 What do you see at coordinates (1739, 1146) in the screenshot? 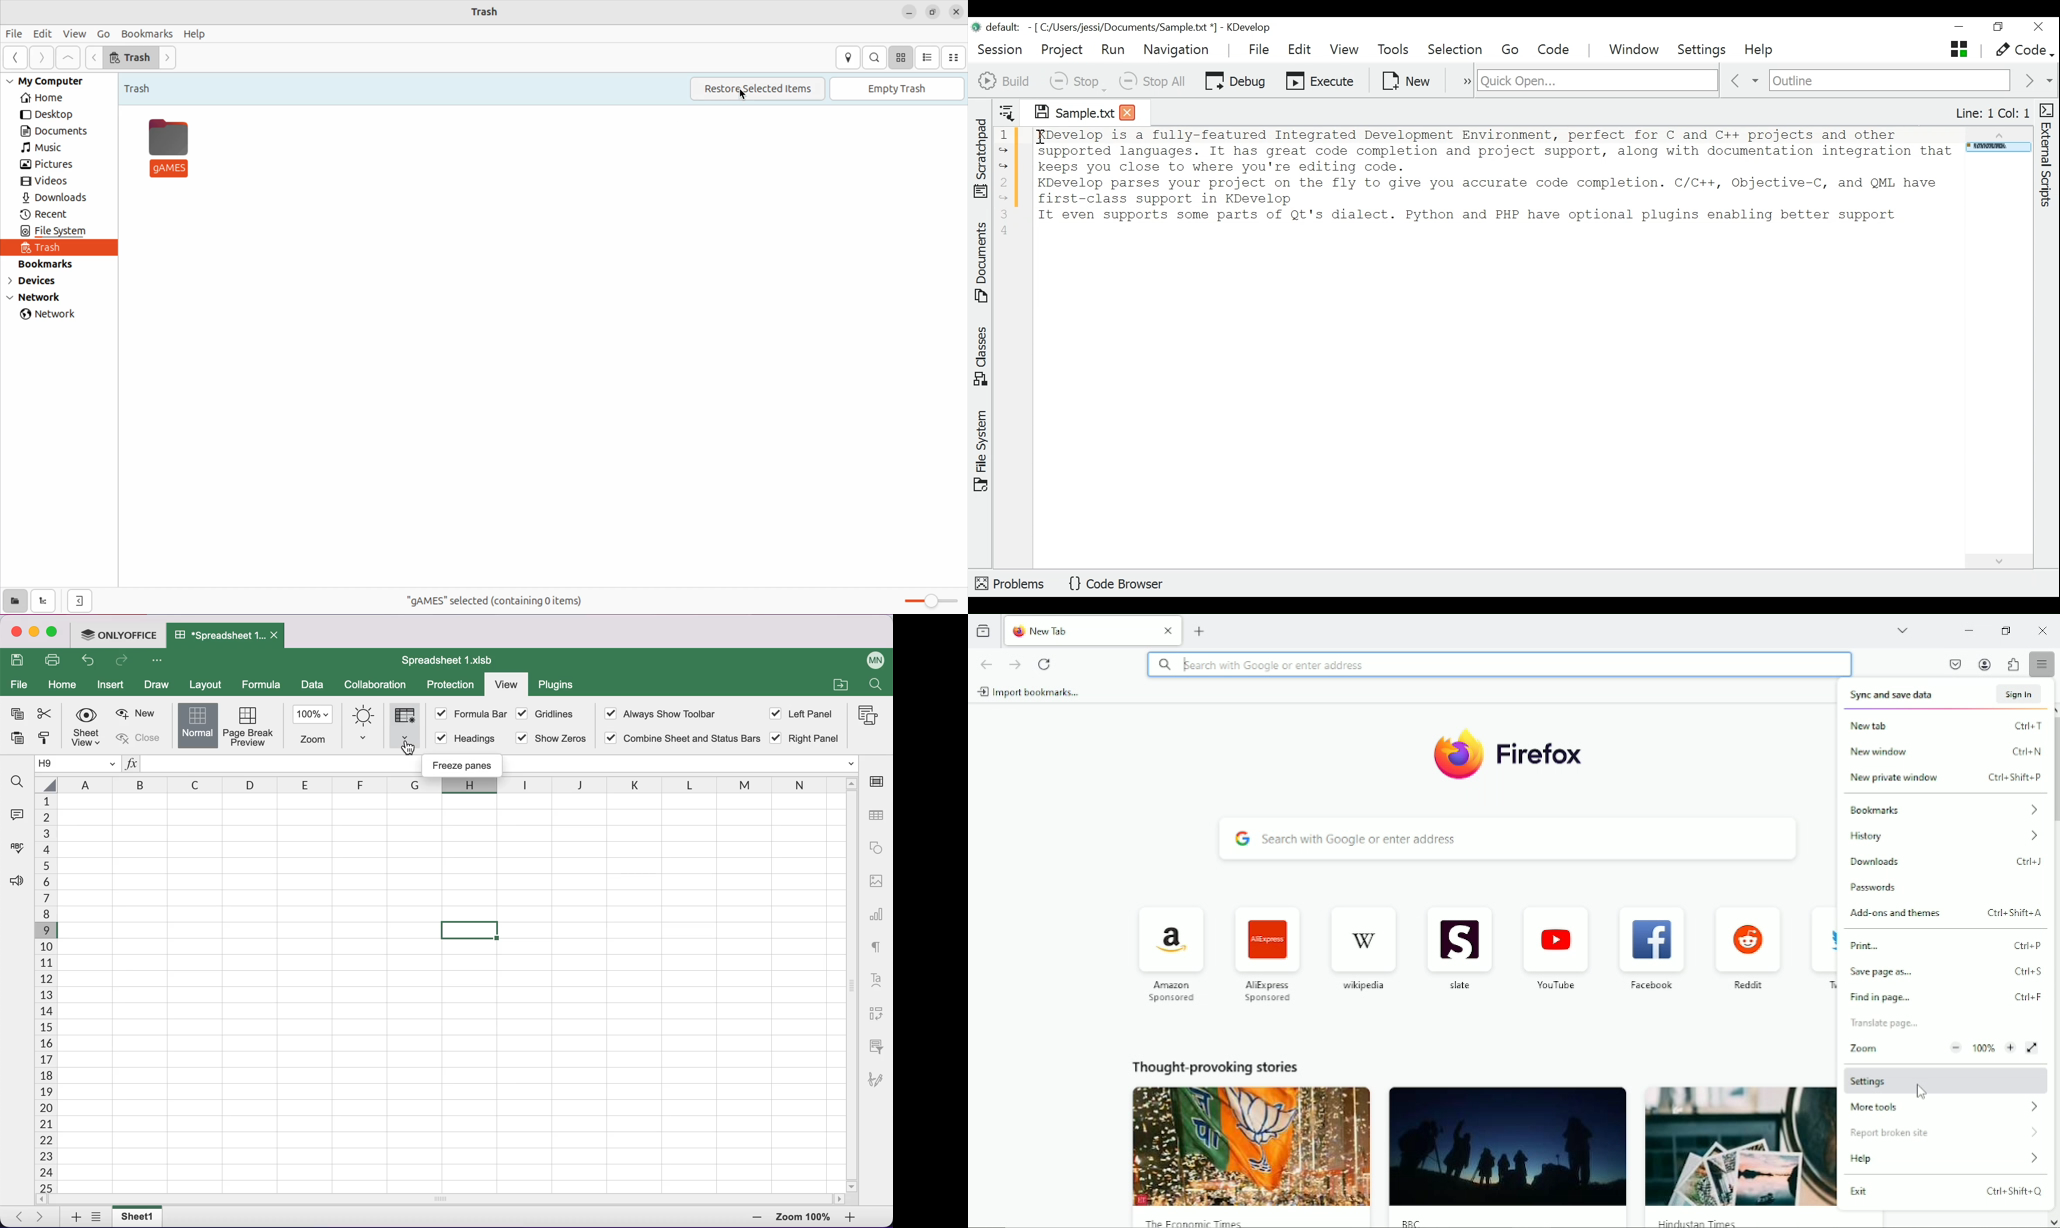
I see `image` at bounding box center [1739, 1146].